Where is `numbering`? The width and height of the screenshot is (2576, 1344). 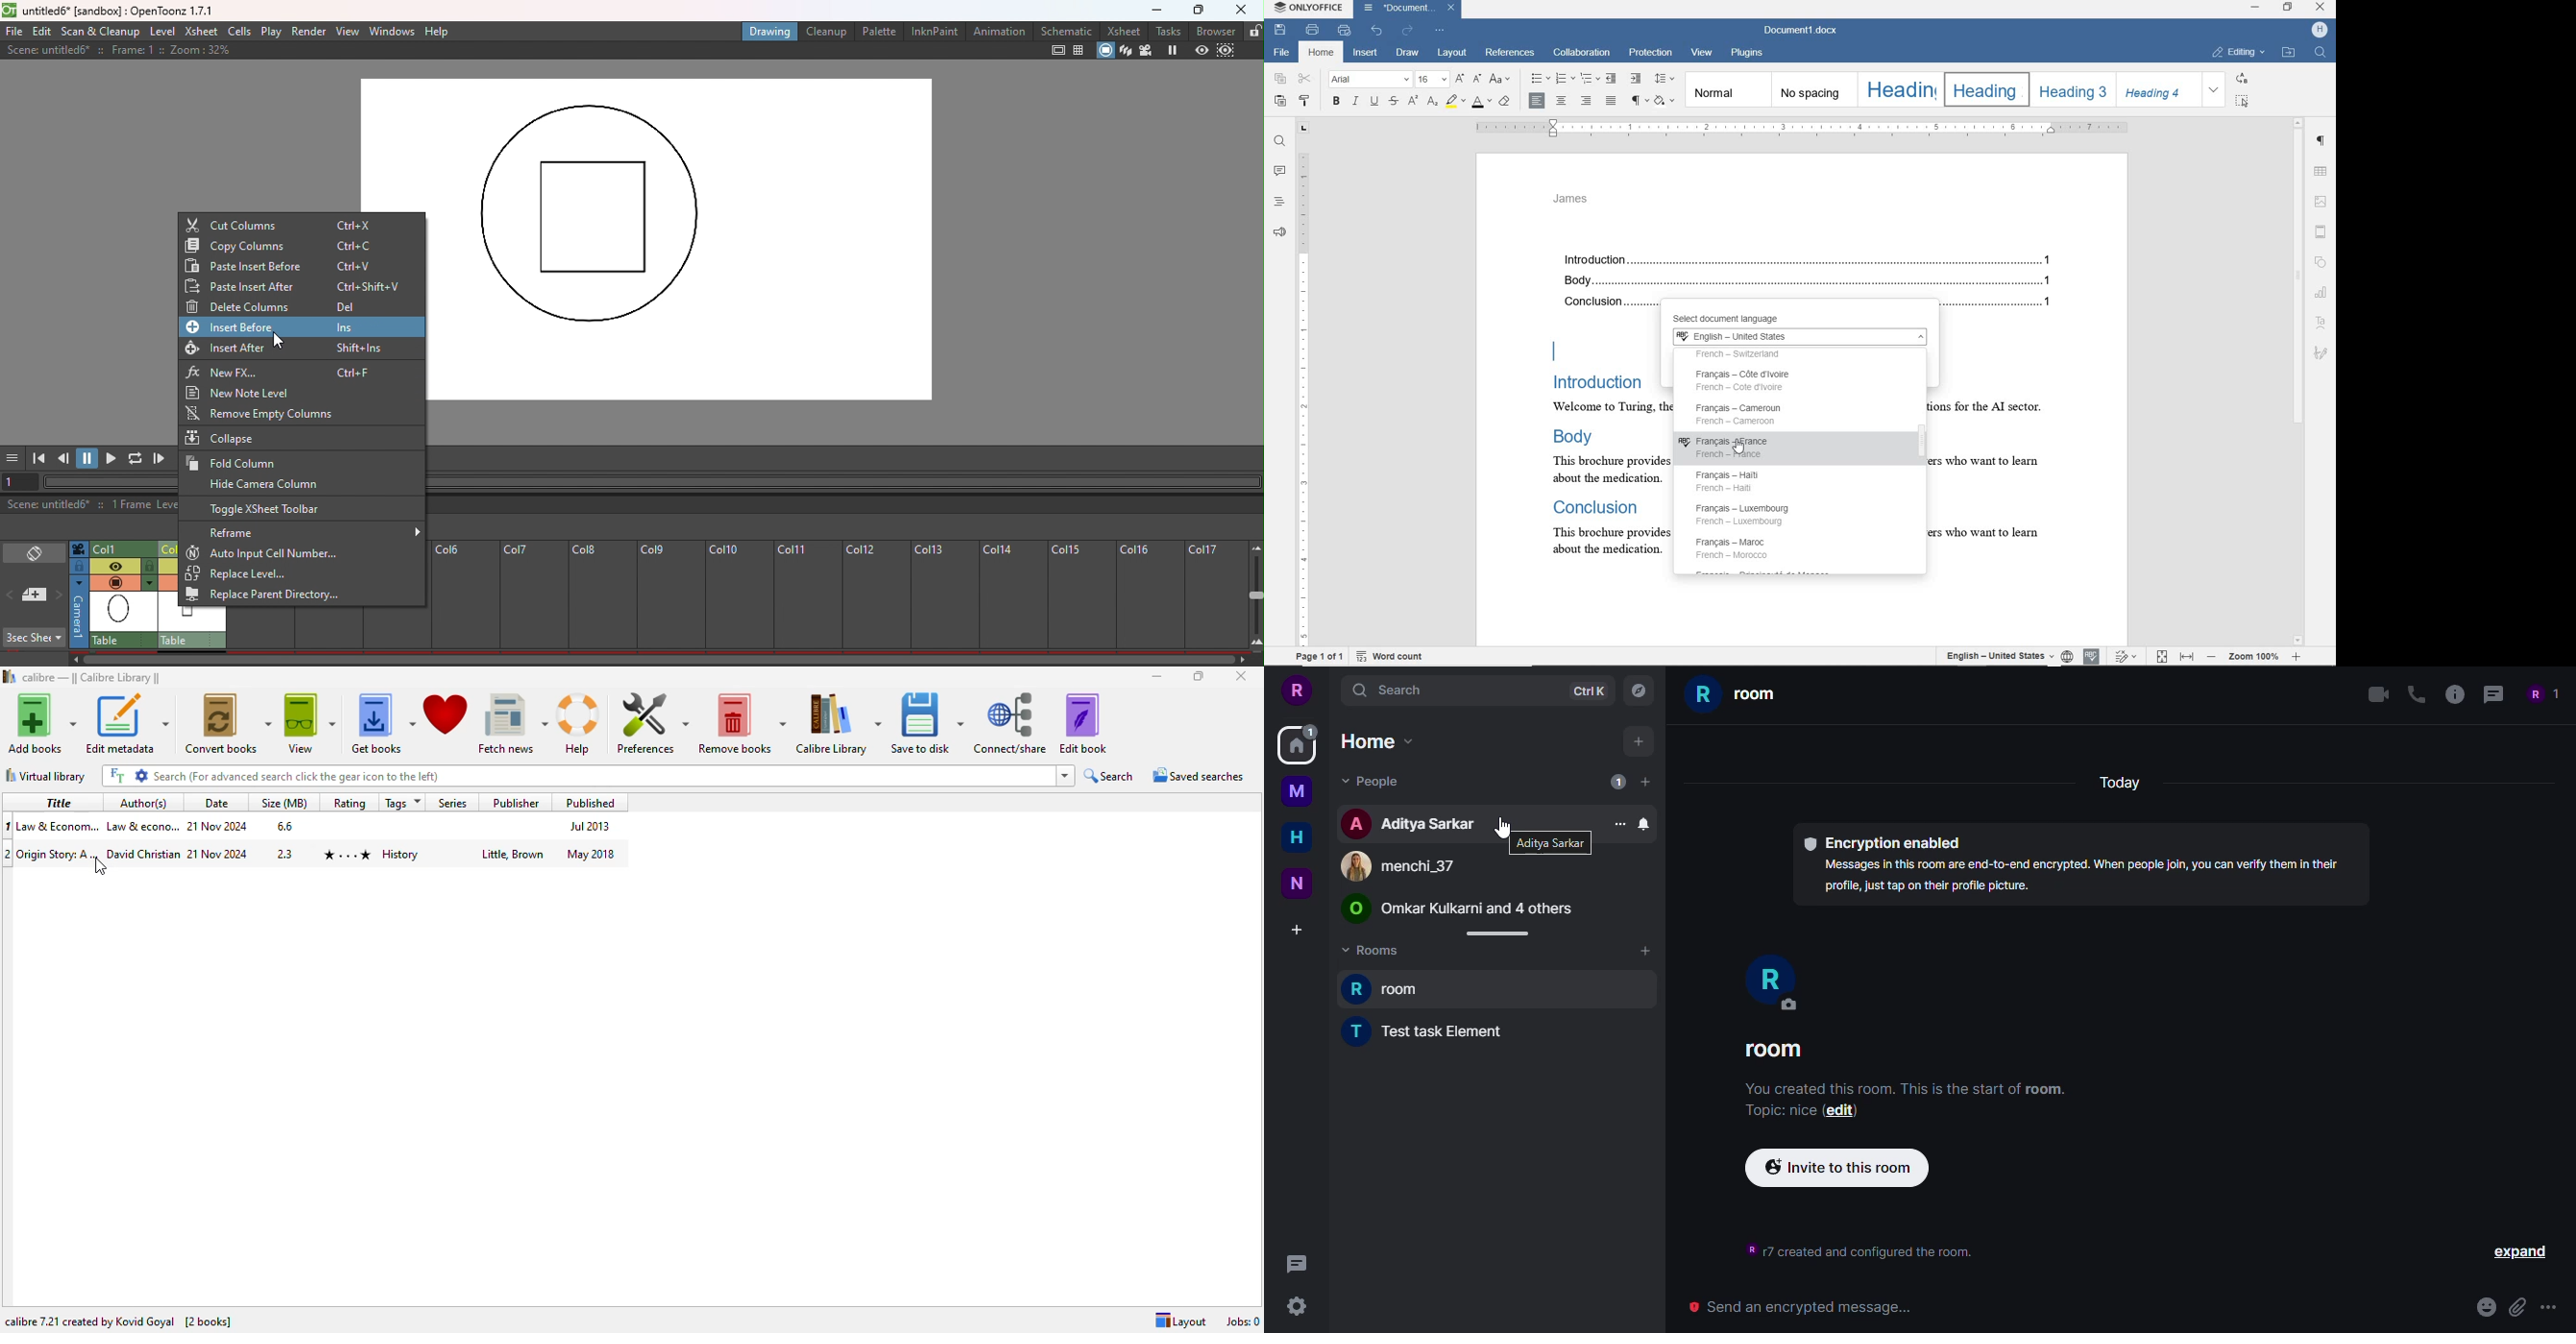 numbering is located at coordinates (1566, 79).